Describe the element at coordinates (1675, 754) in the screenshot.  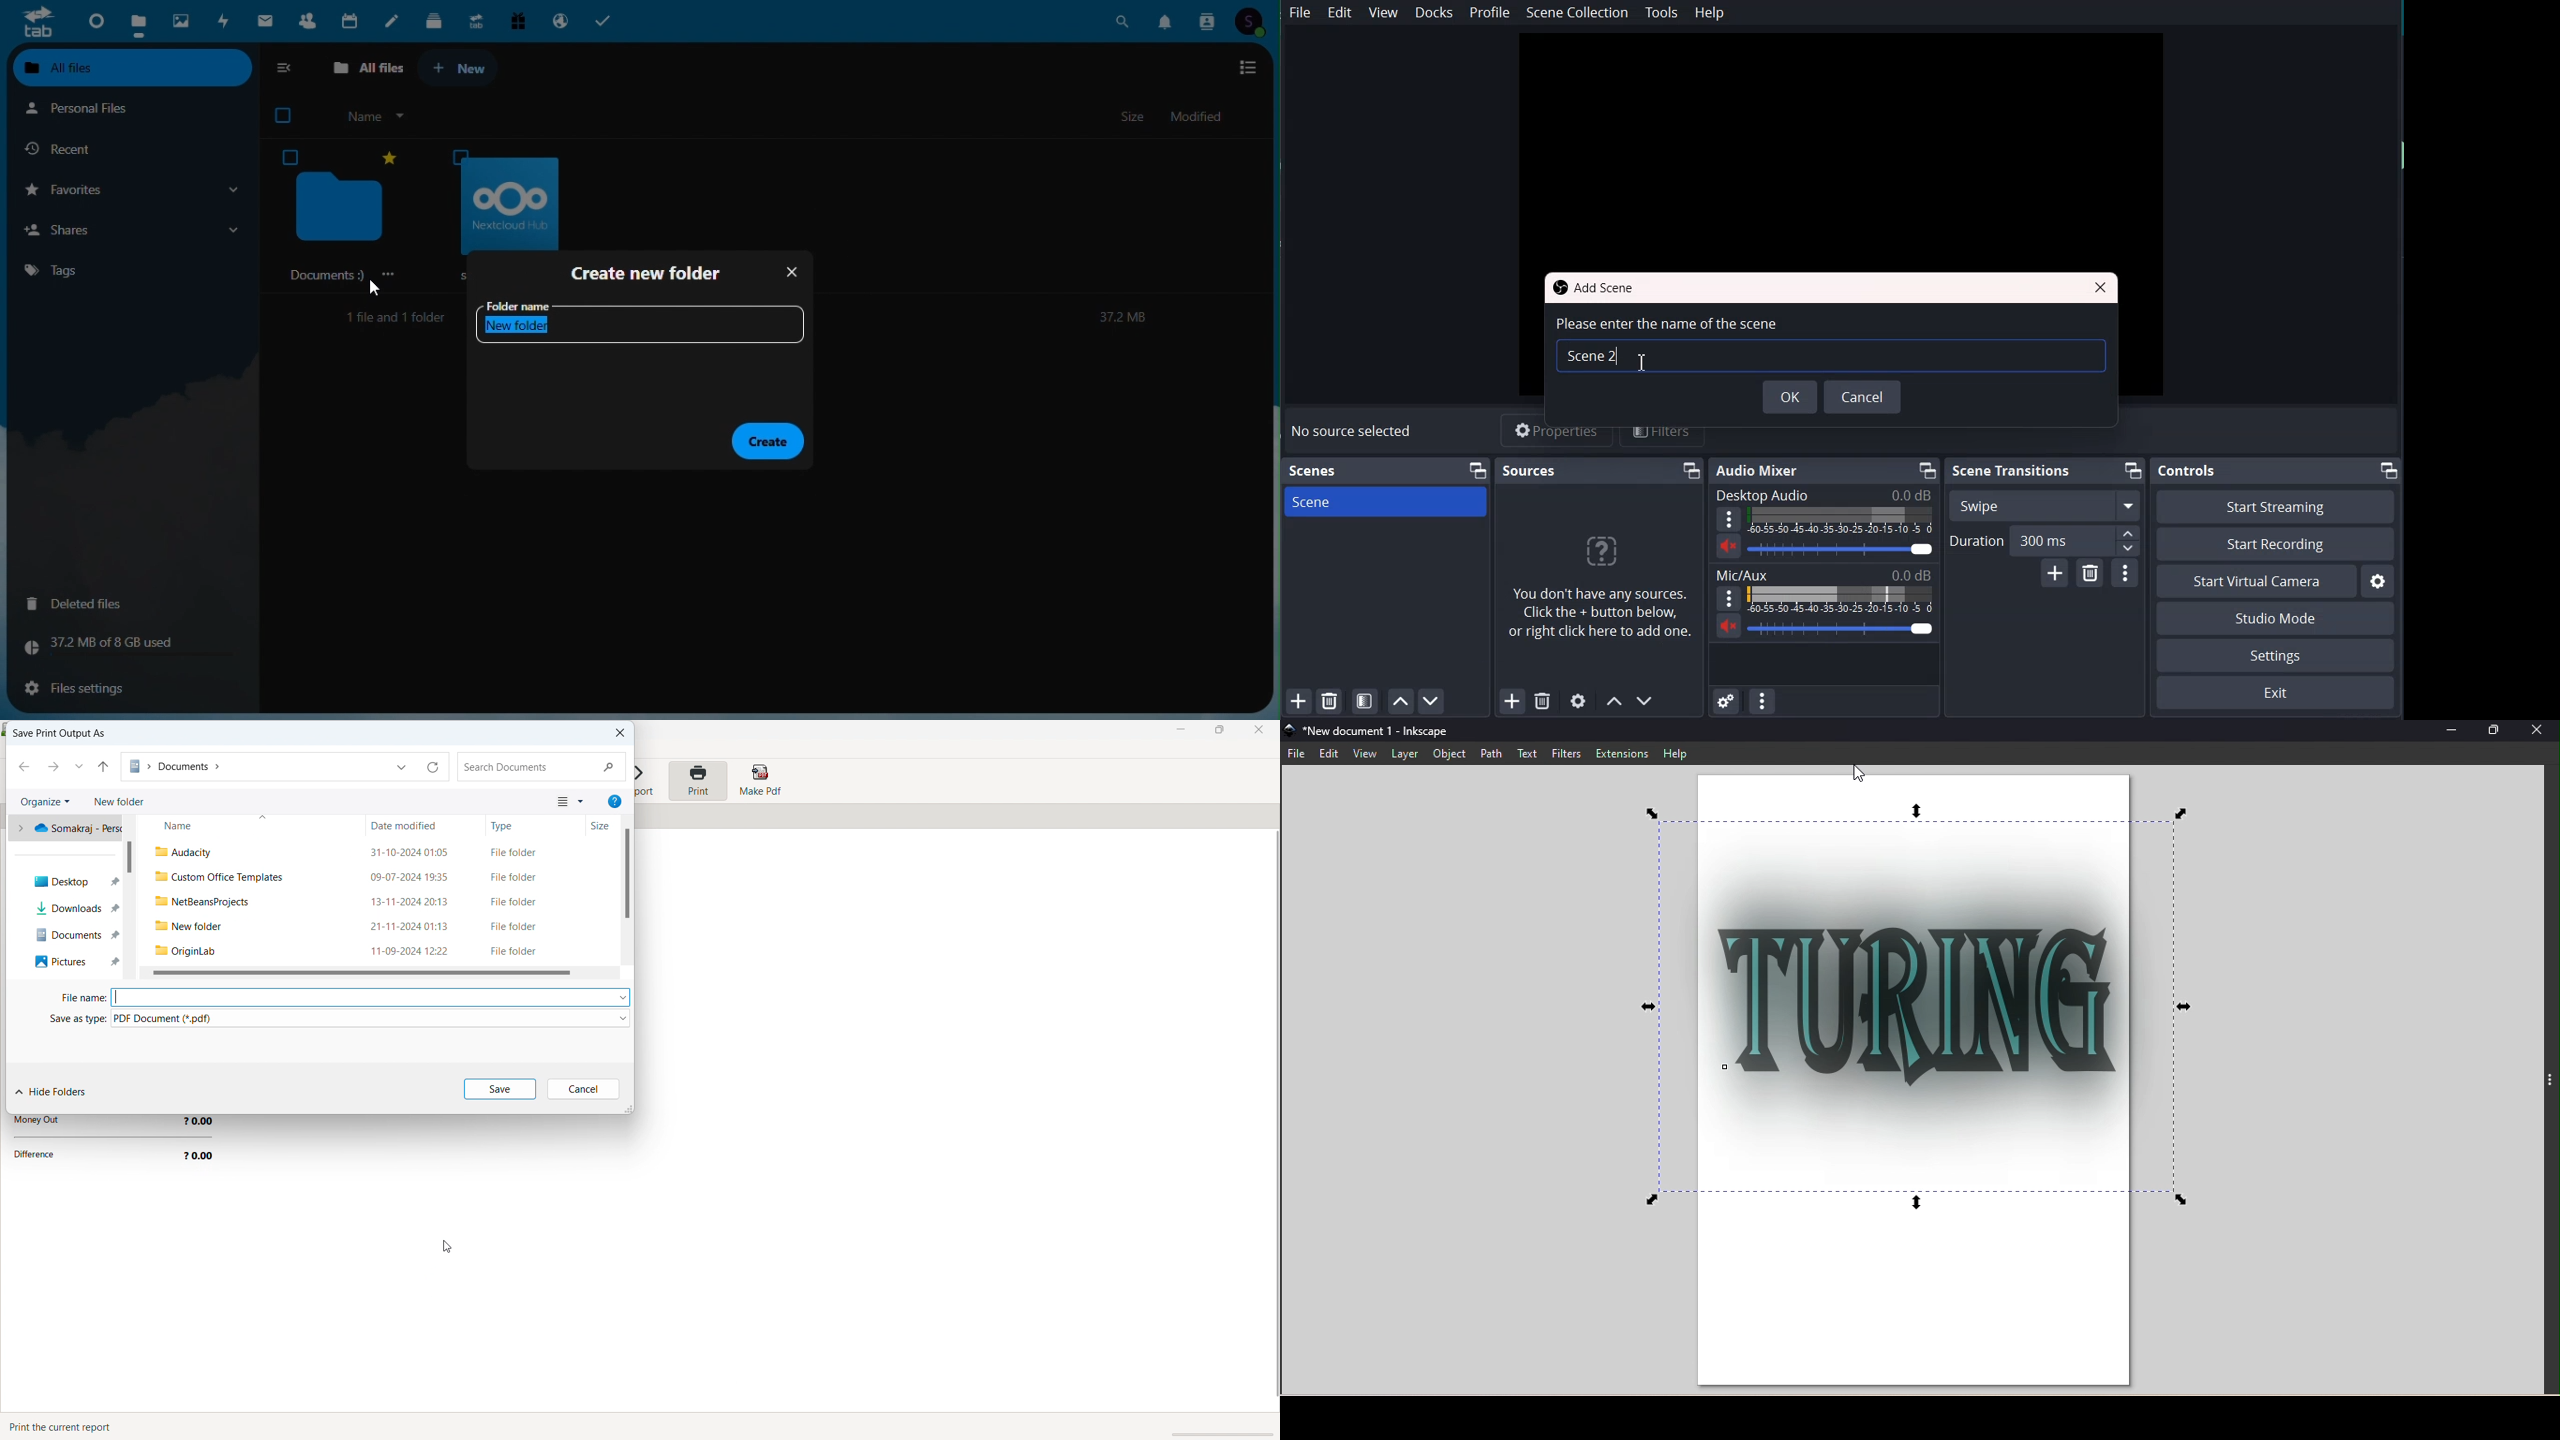
I see `Help` at that location.